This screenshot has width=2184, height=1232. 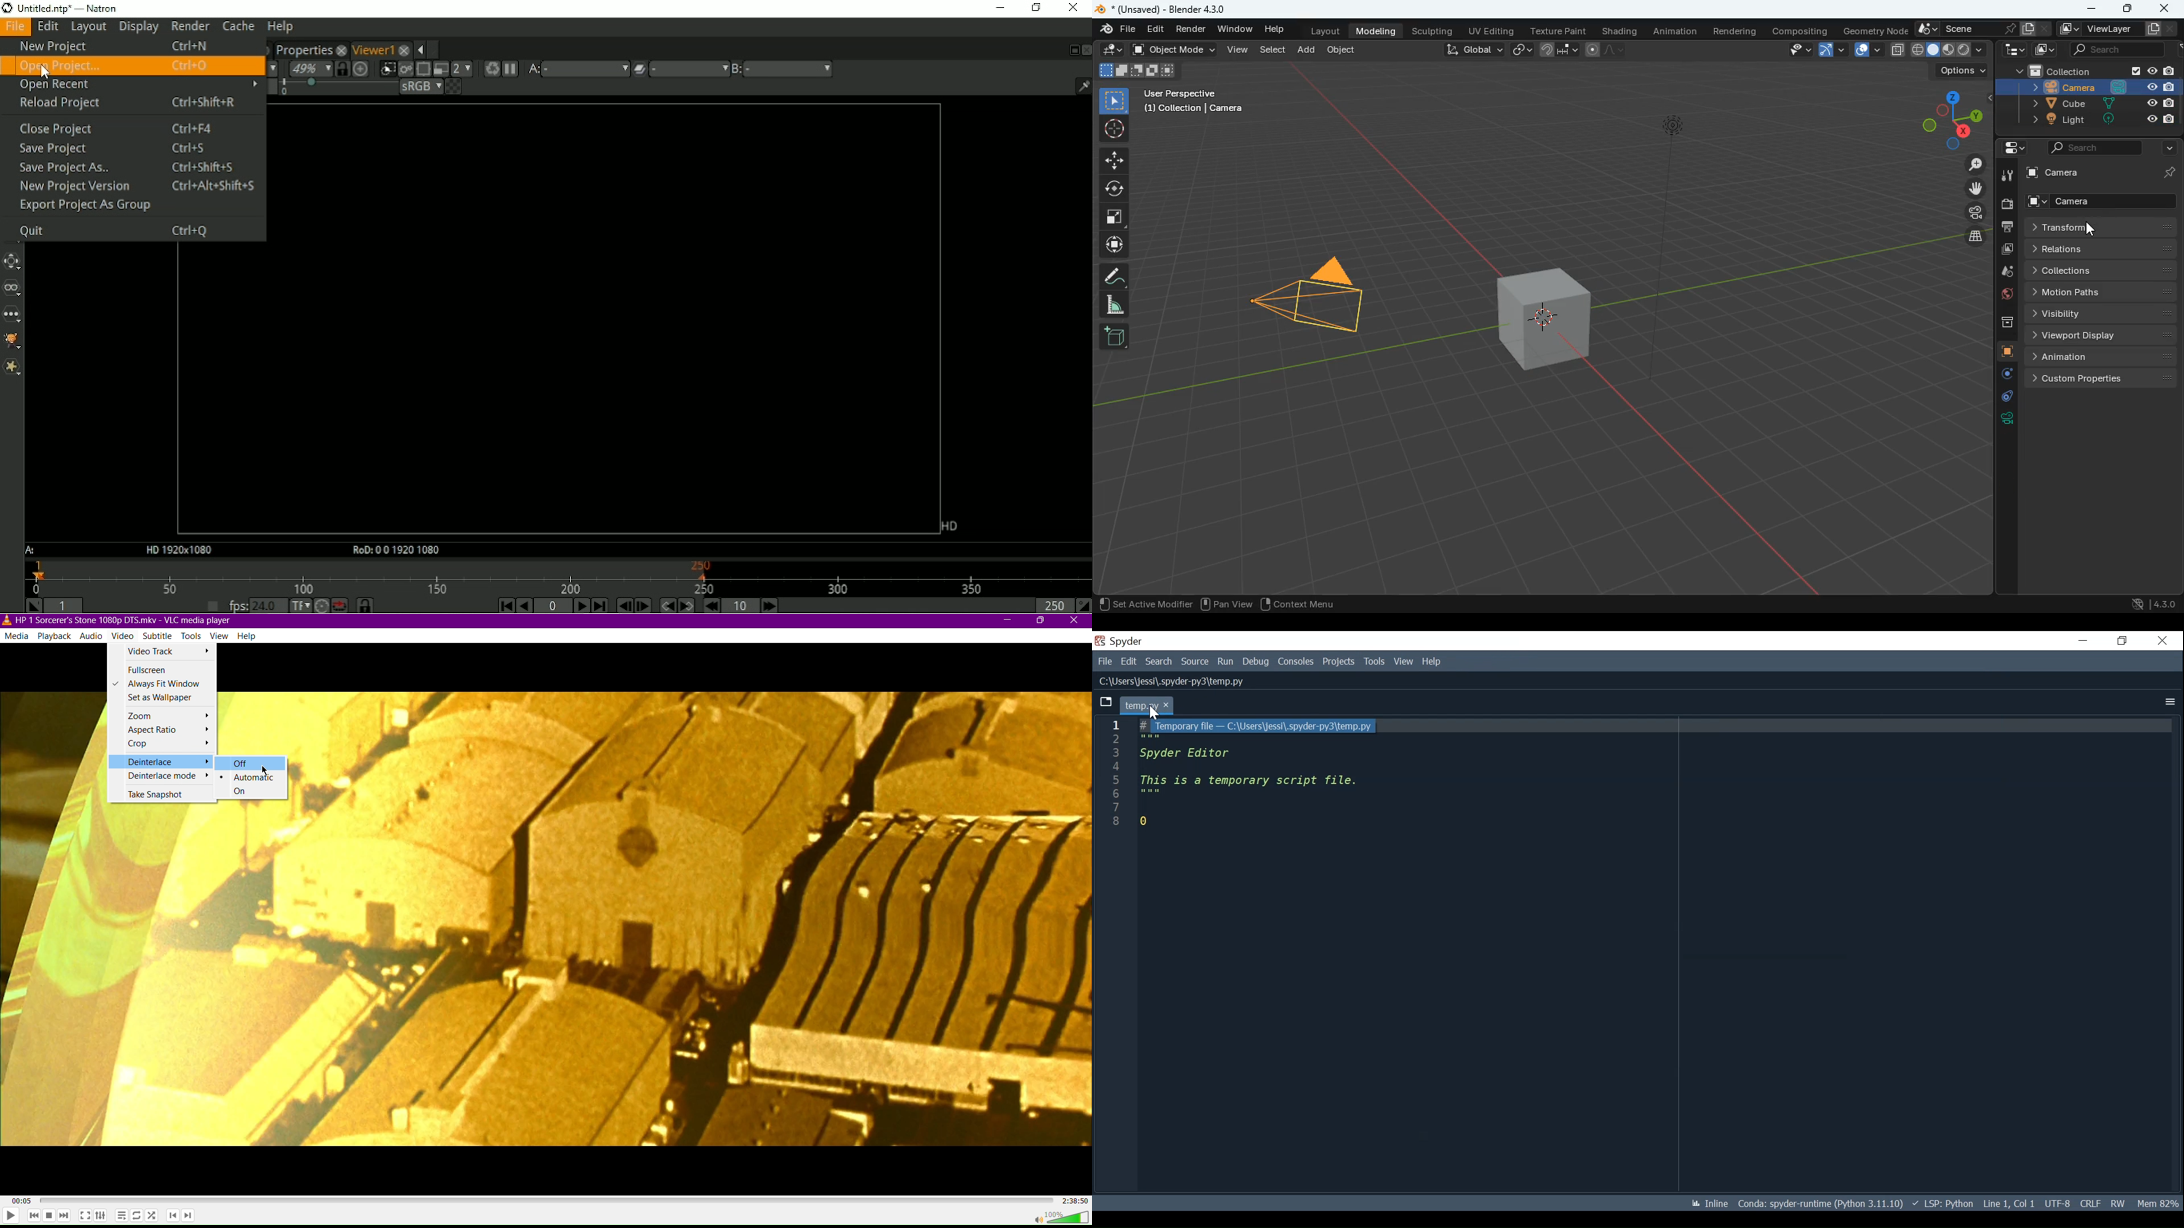 I want to click on Minimize, so click(x=2085, y=640).